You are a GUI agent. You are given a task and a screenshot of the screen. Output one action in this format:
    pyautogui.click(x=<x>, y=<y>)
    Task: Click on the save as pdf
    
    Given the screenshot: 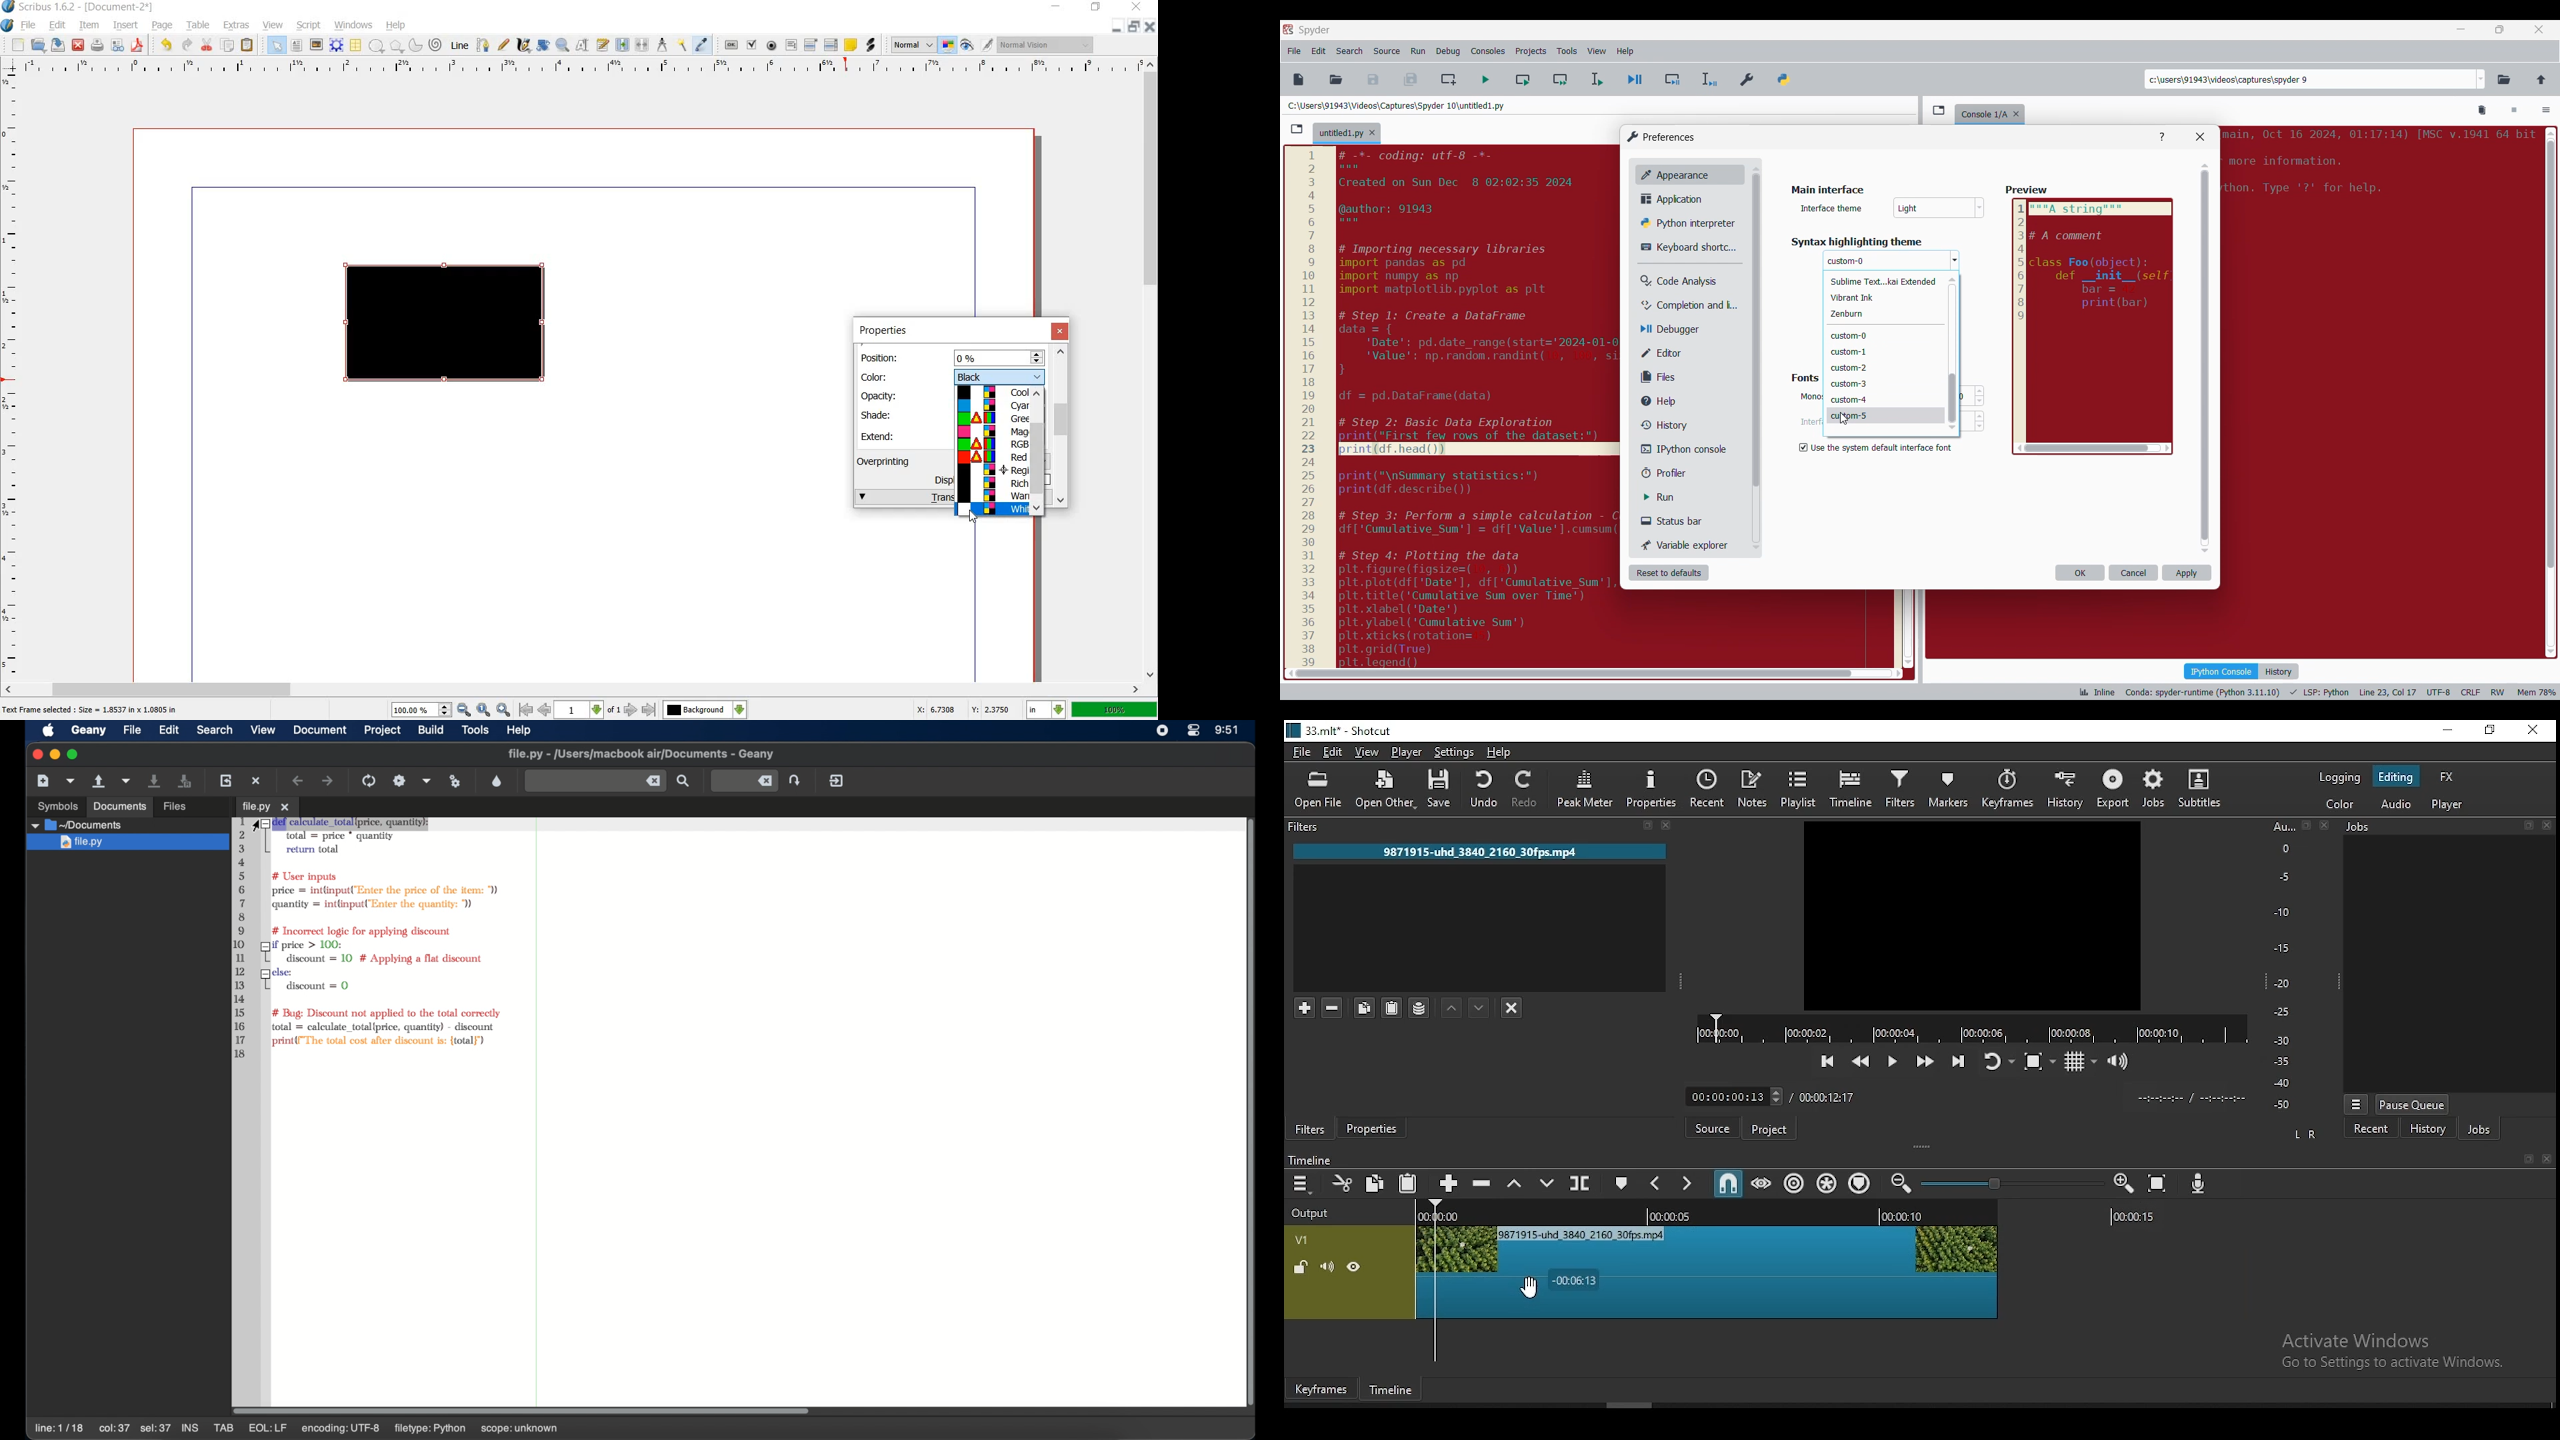 What is the action you would take?
    pyautogui.click(x=137, y=46)
    